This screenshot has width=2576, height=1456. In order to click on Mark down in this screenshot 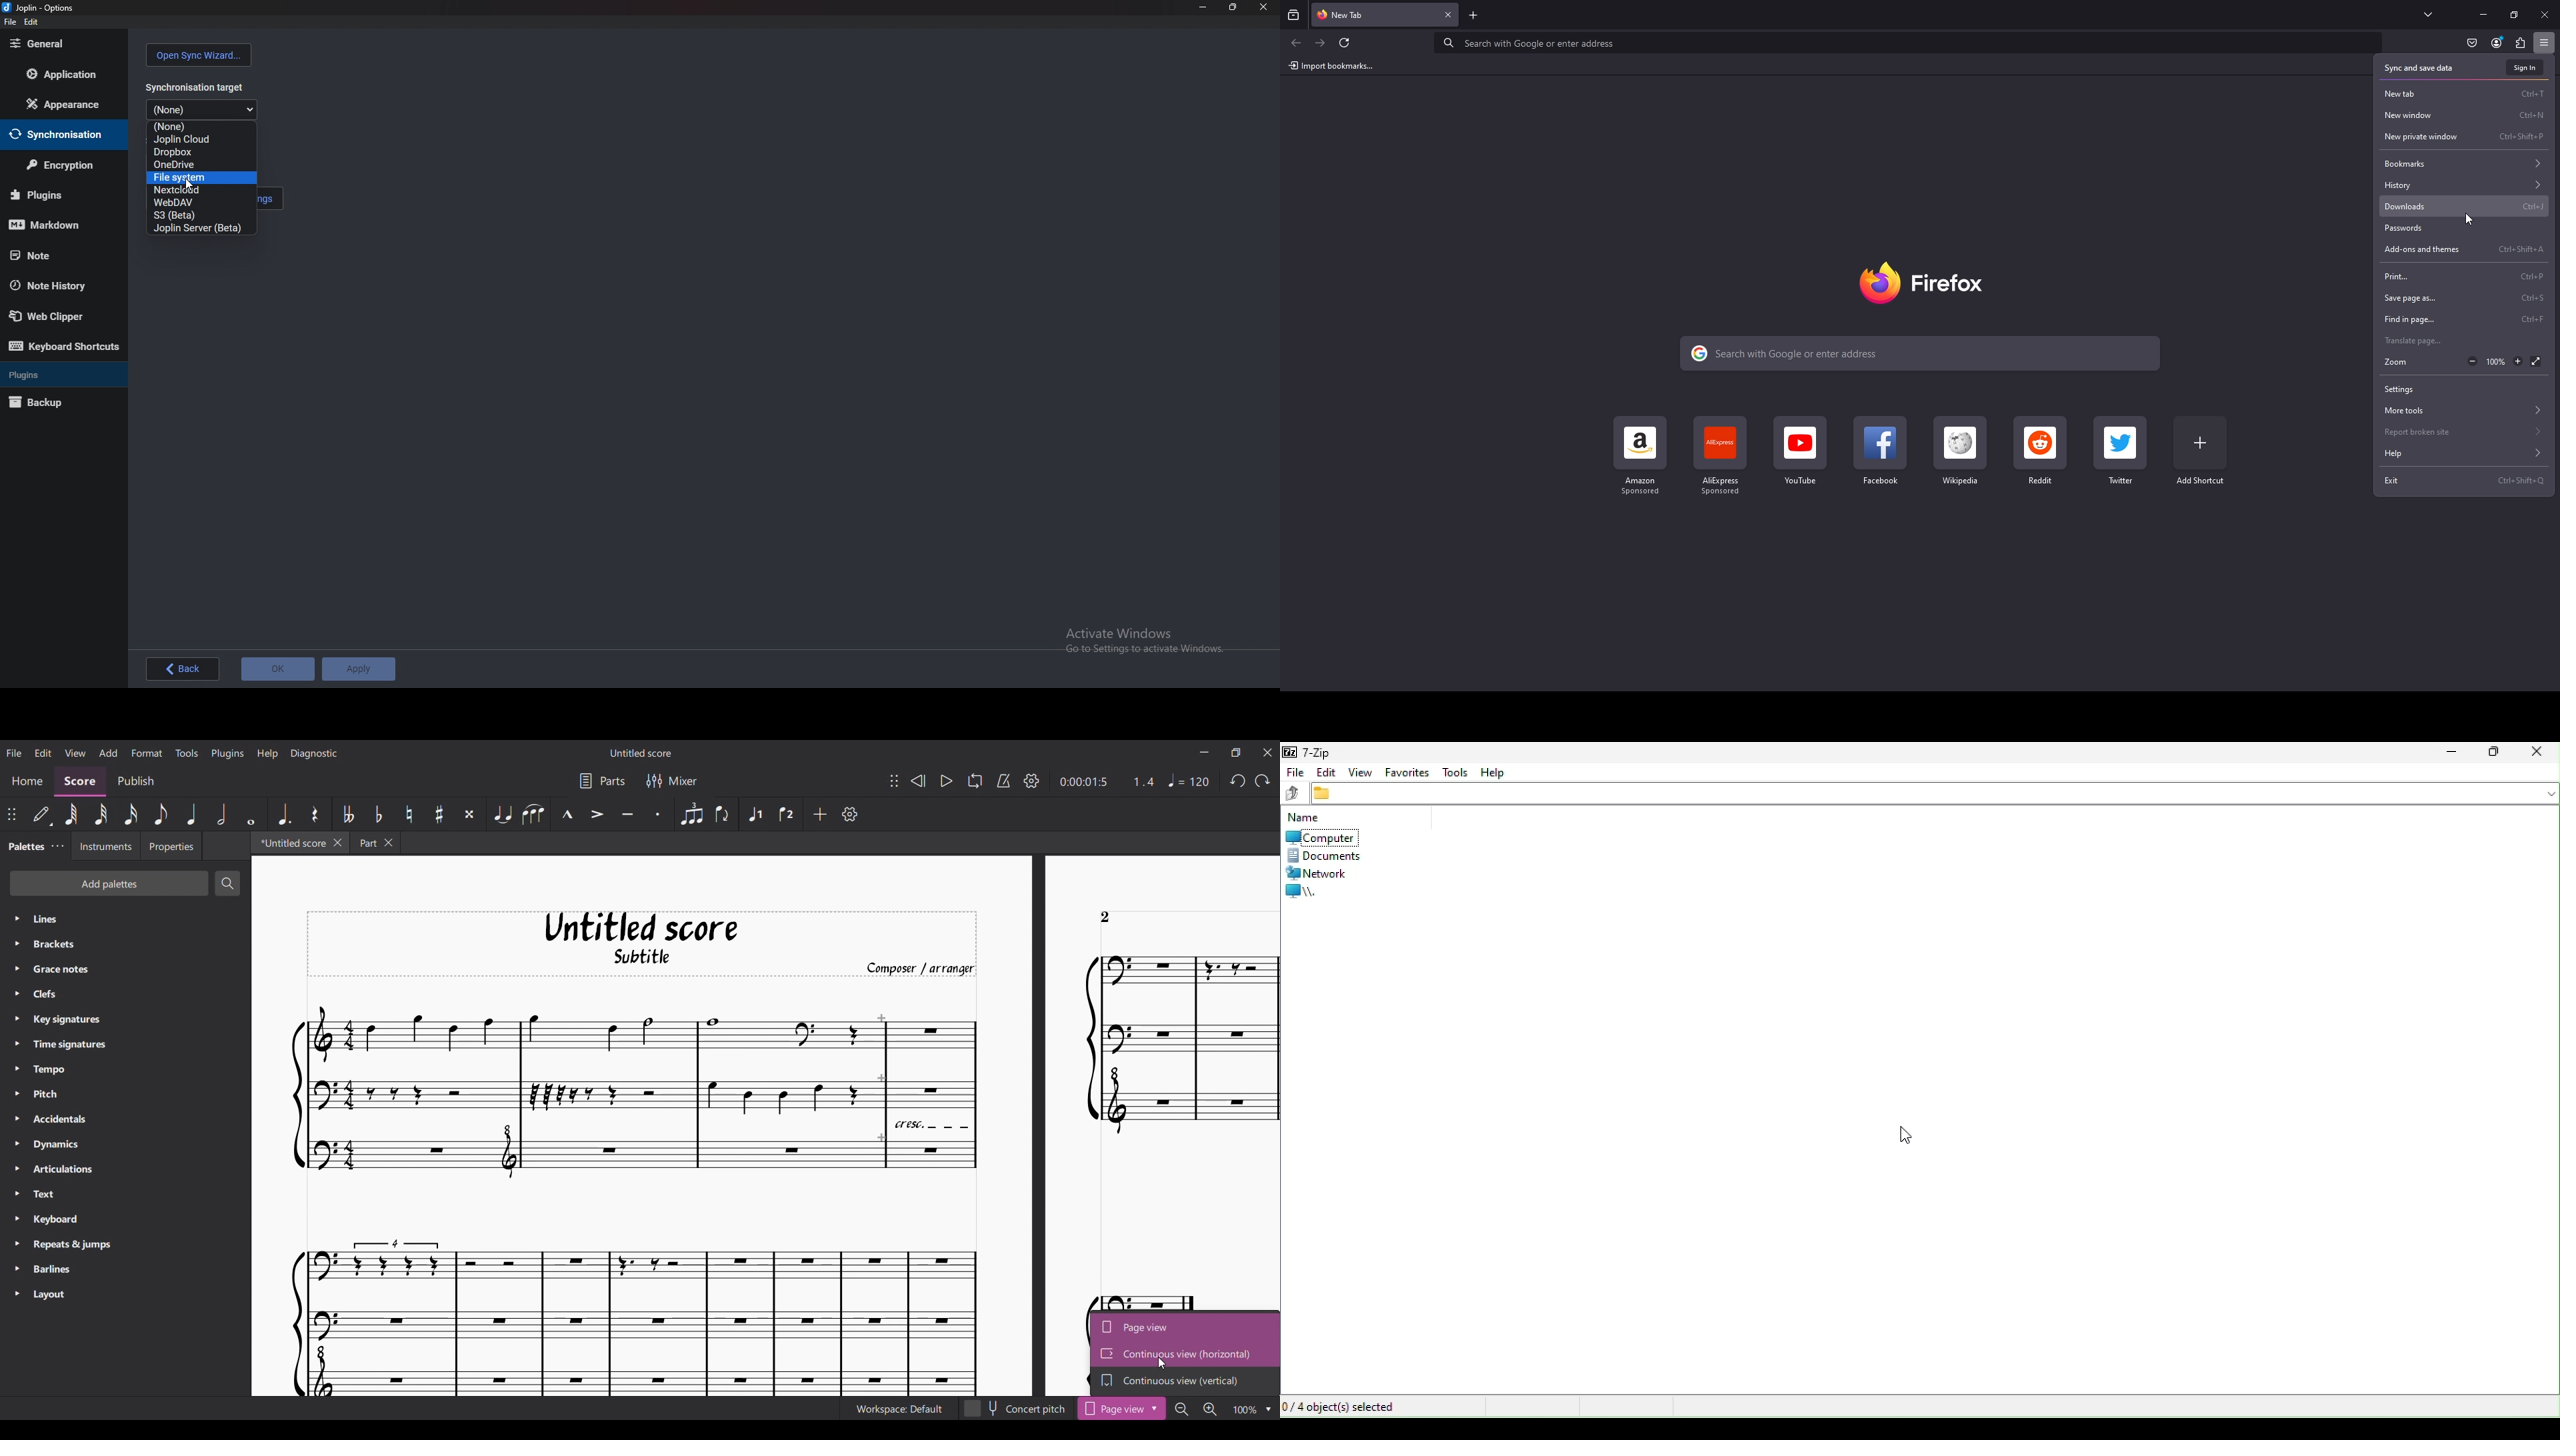, I will do `click(60, 223)`.